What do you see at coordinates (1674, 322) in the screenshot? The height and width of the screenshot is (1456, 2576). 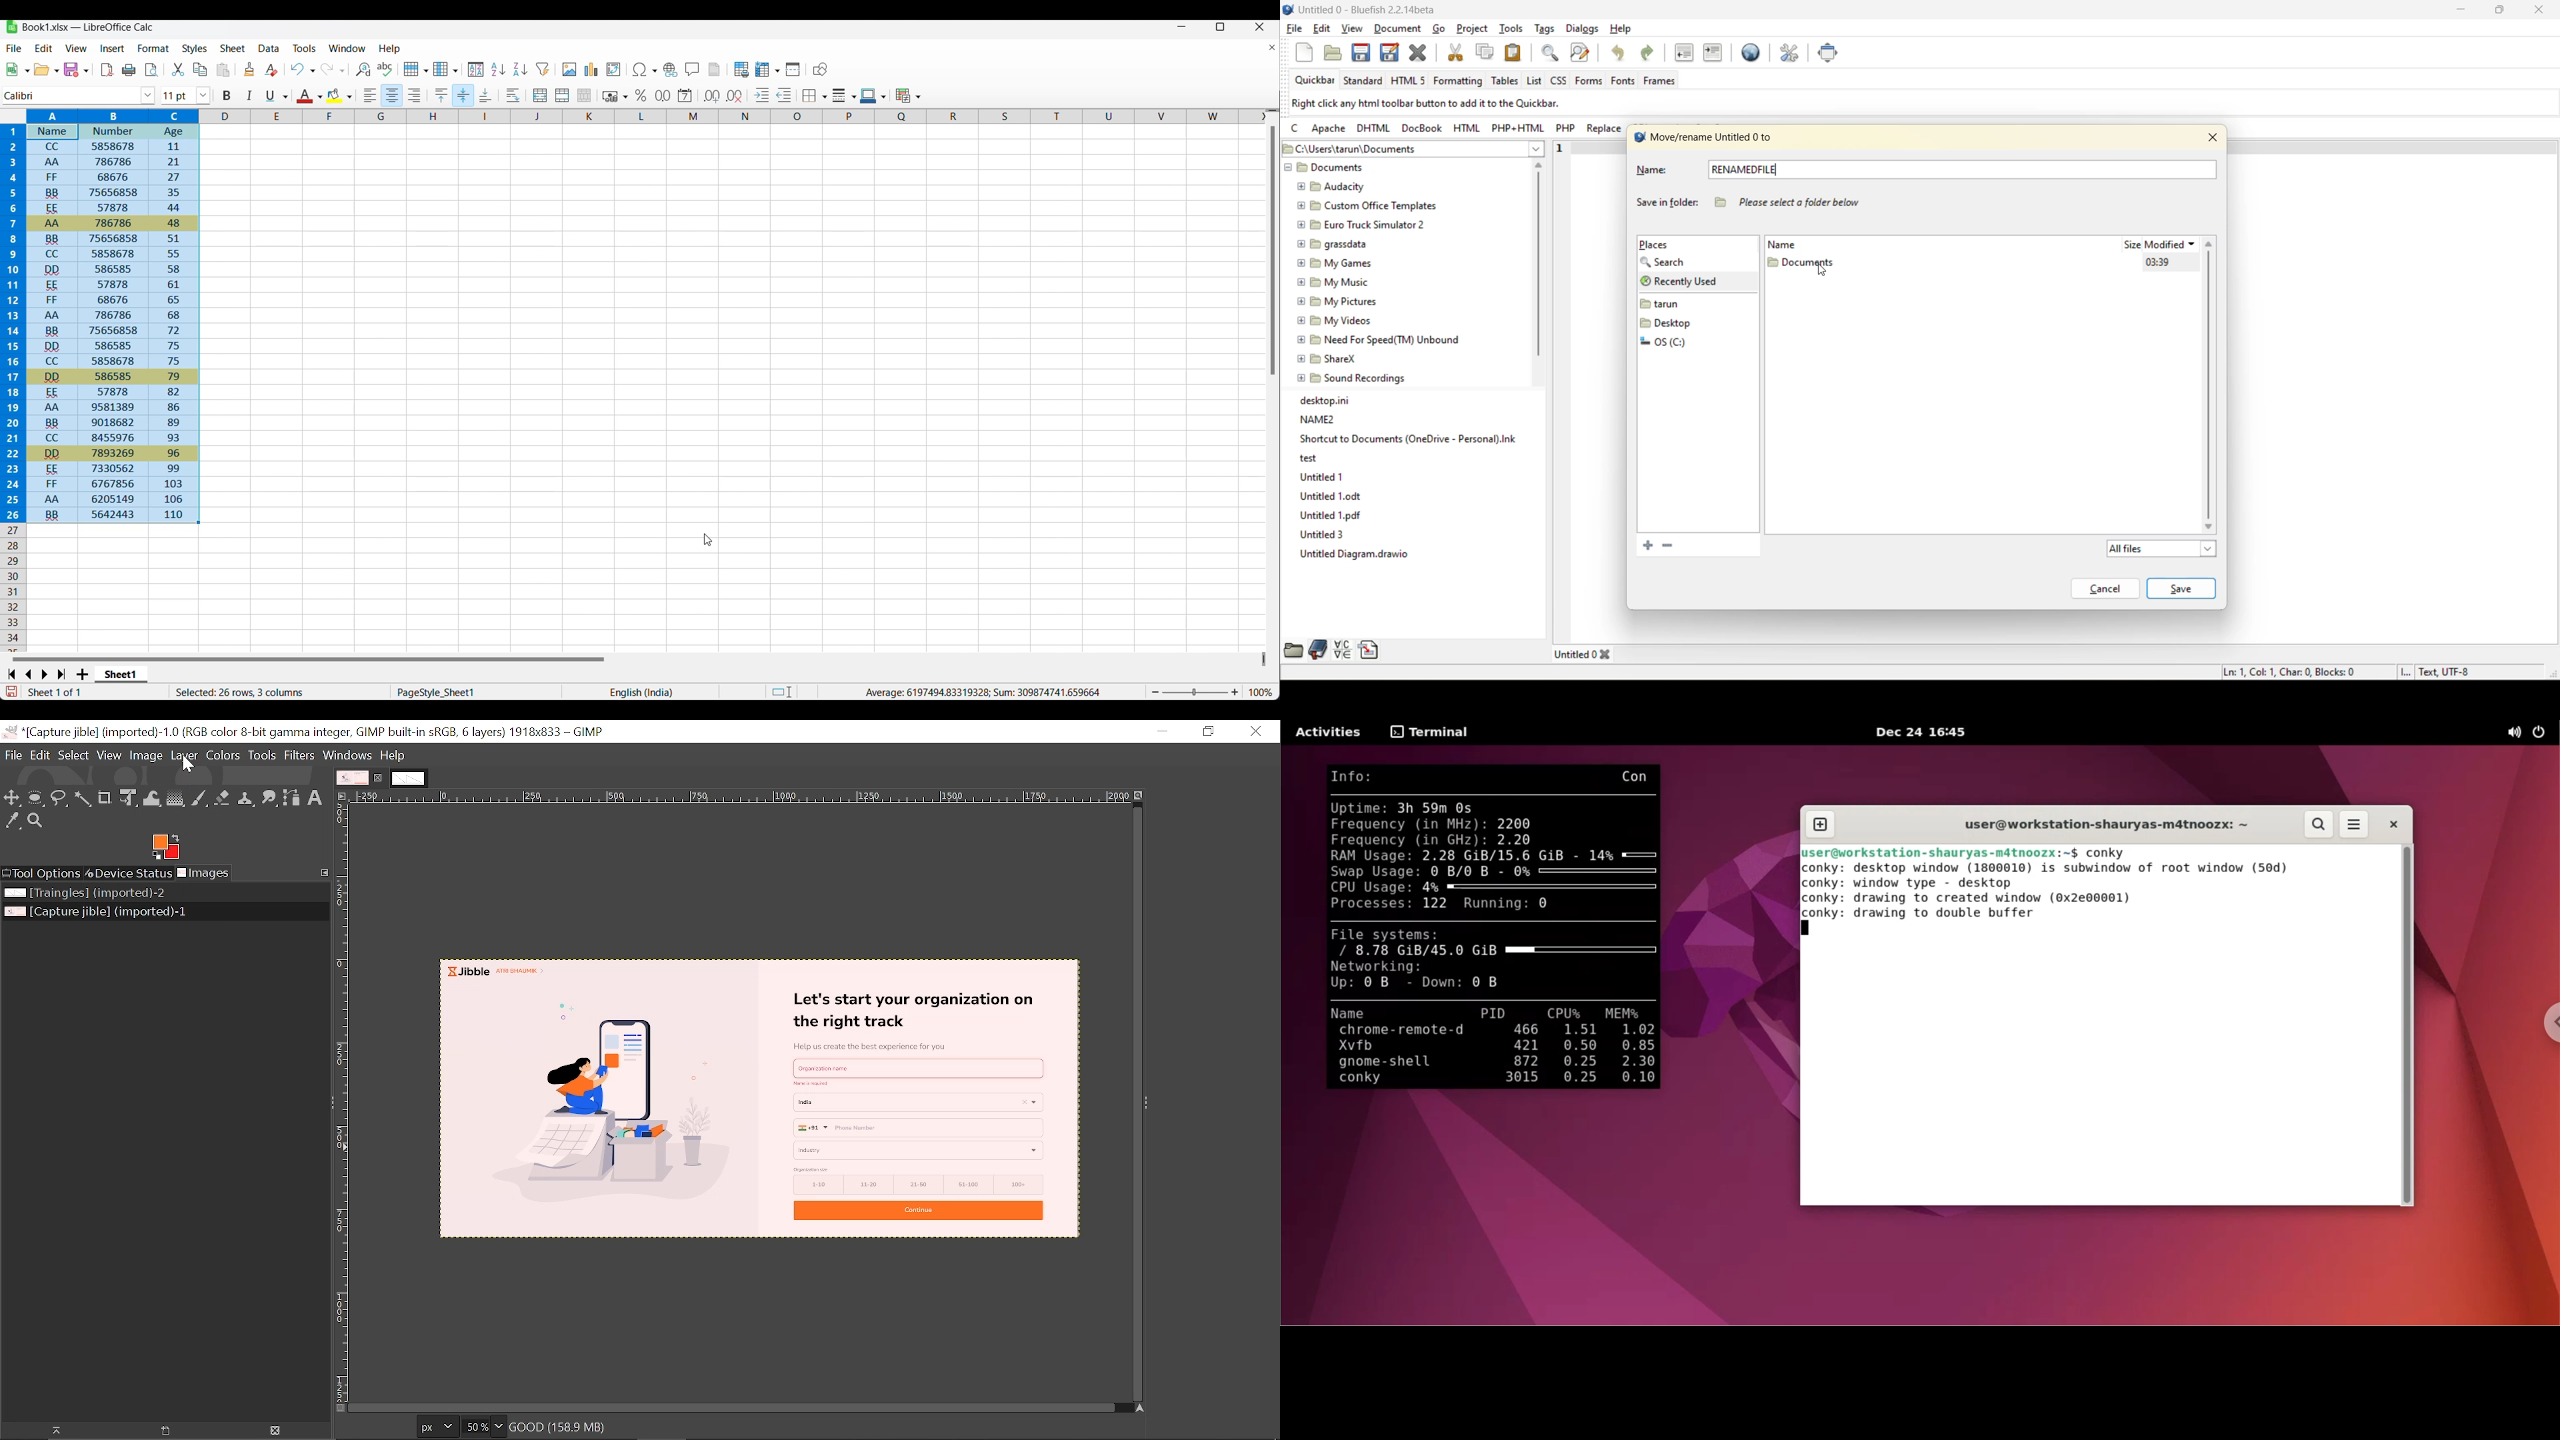 I see `folders` at bounding box center [1674, 322].